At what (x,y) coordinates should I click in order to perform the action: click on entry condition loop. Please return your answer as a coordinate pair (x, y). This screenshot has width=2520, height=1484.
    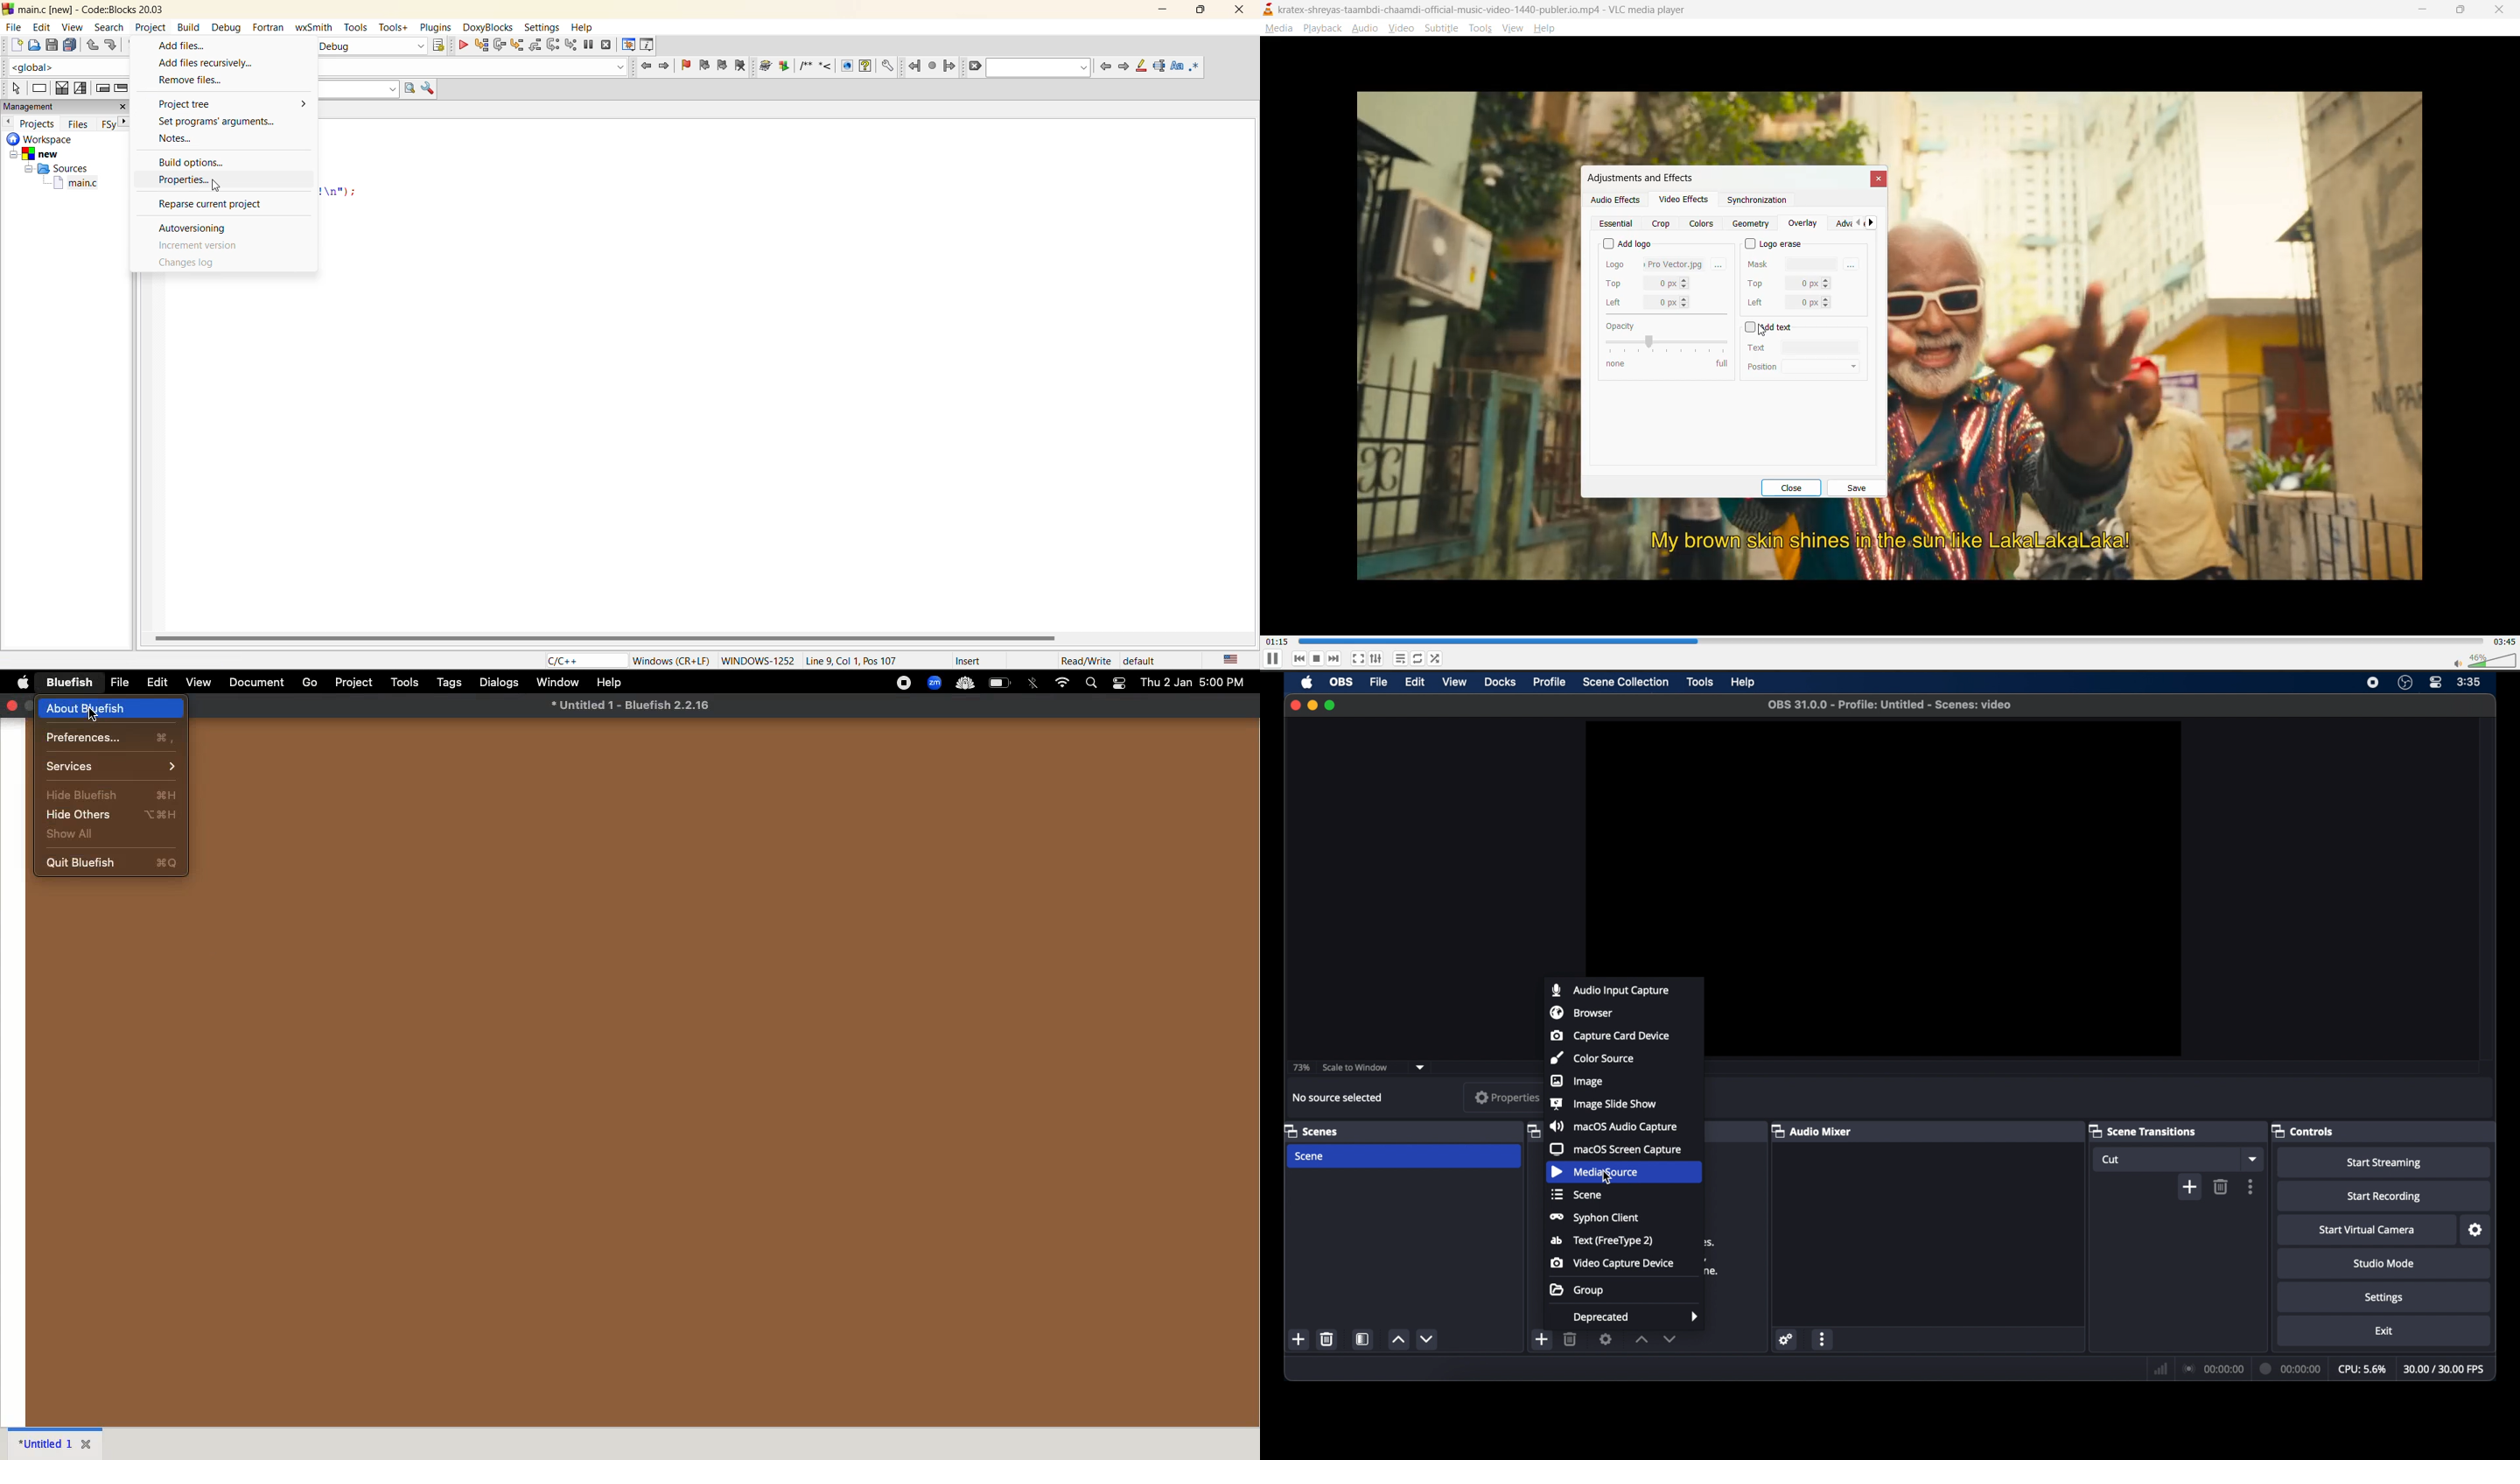
    Looking at the image, I should click on (104, 88).